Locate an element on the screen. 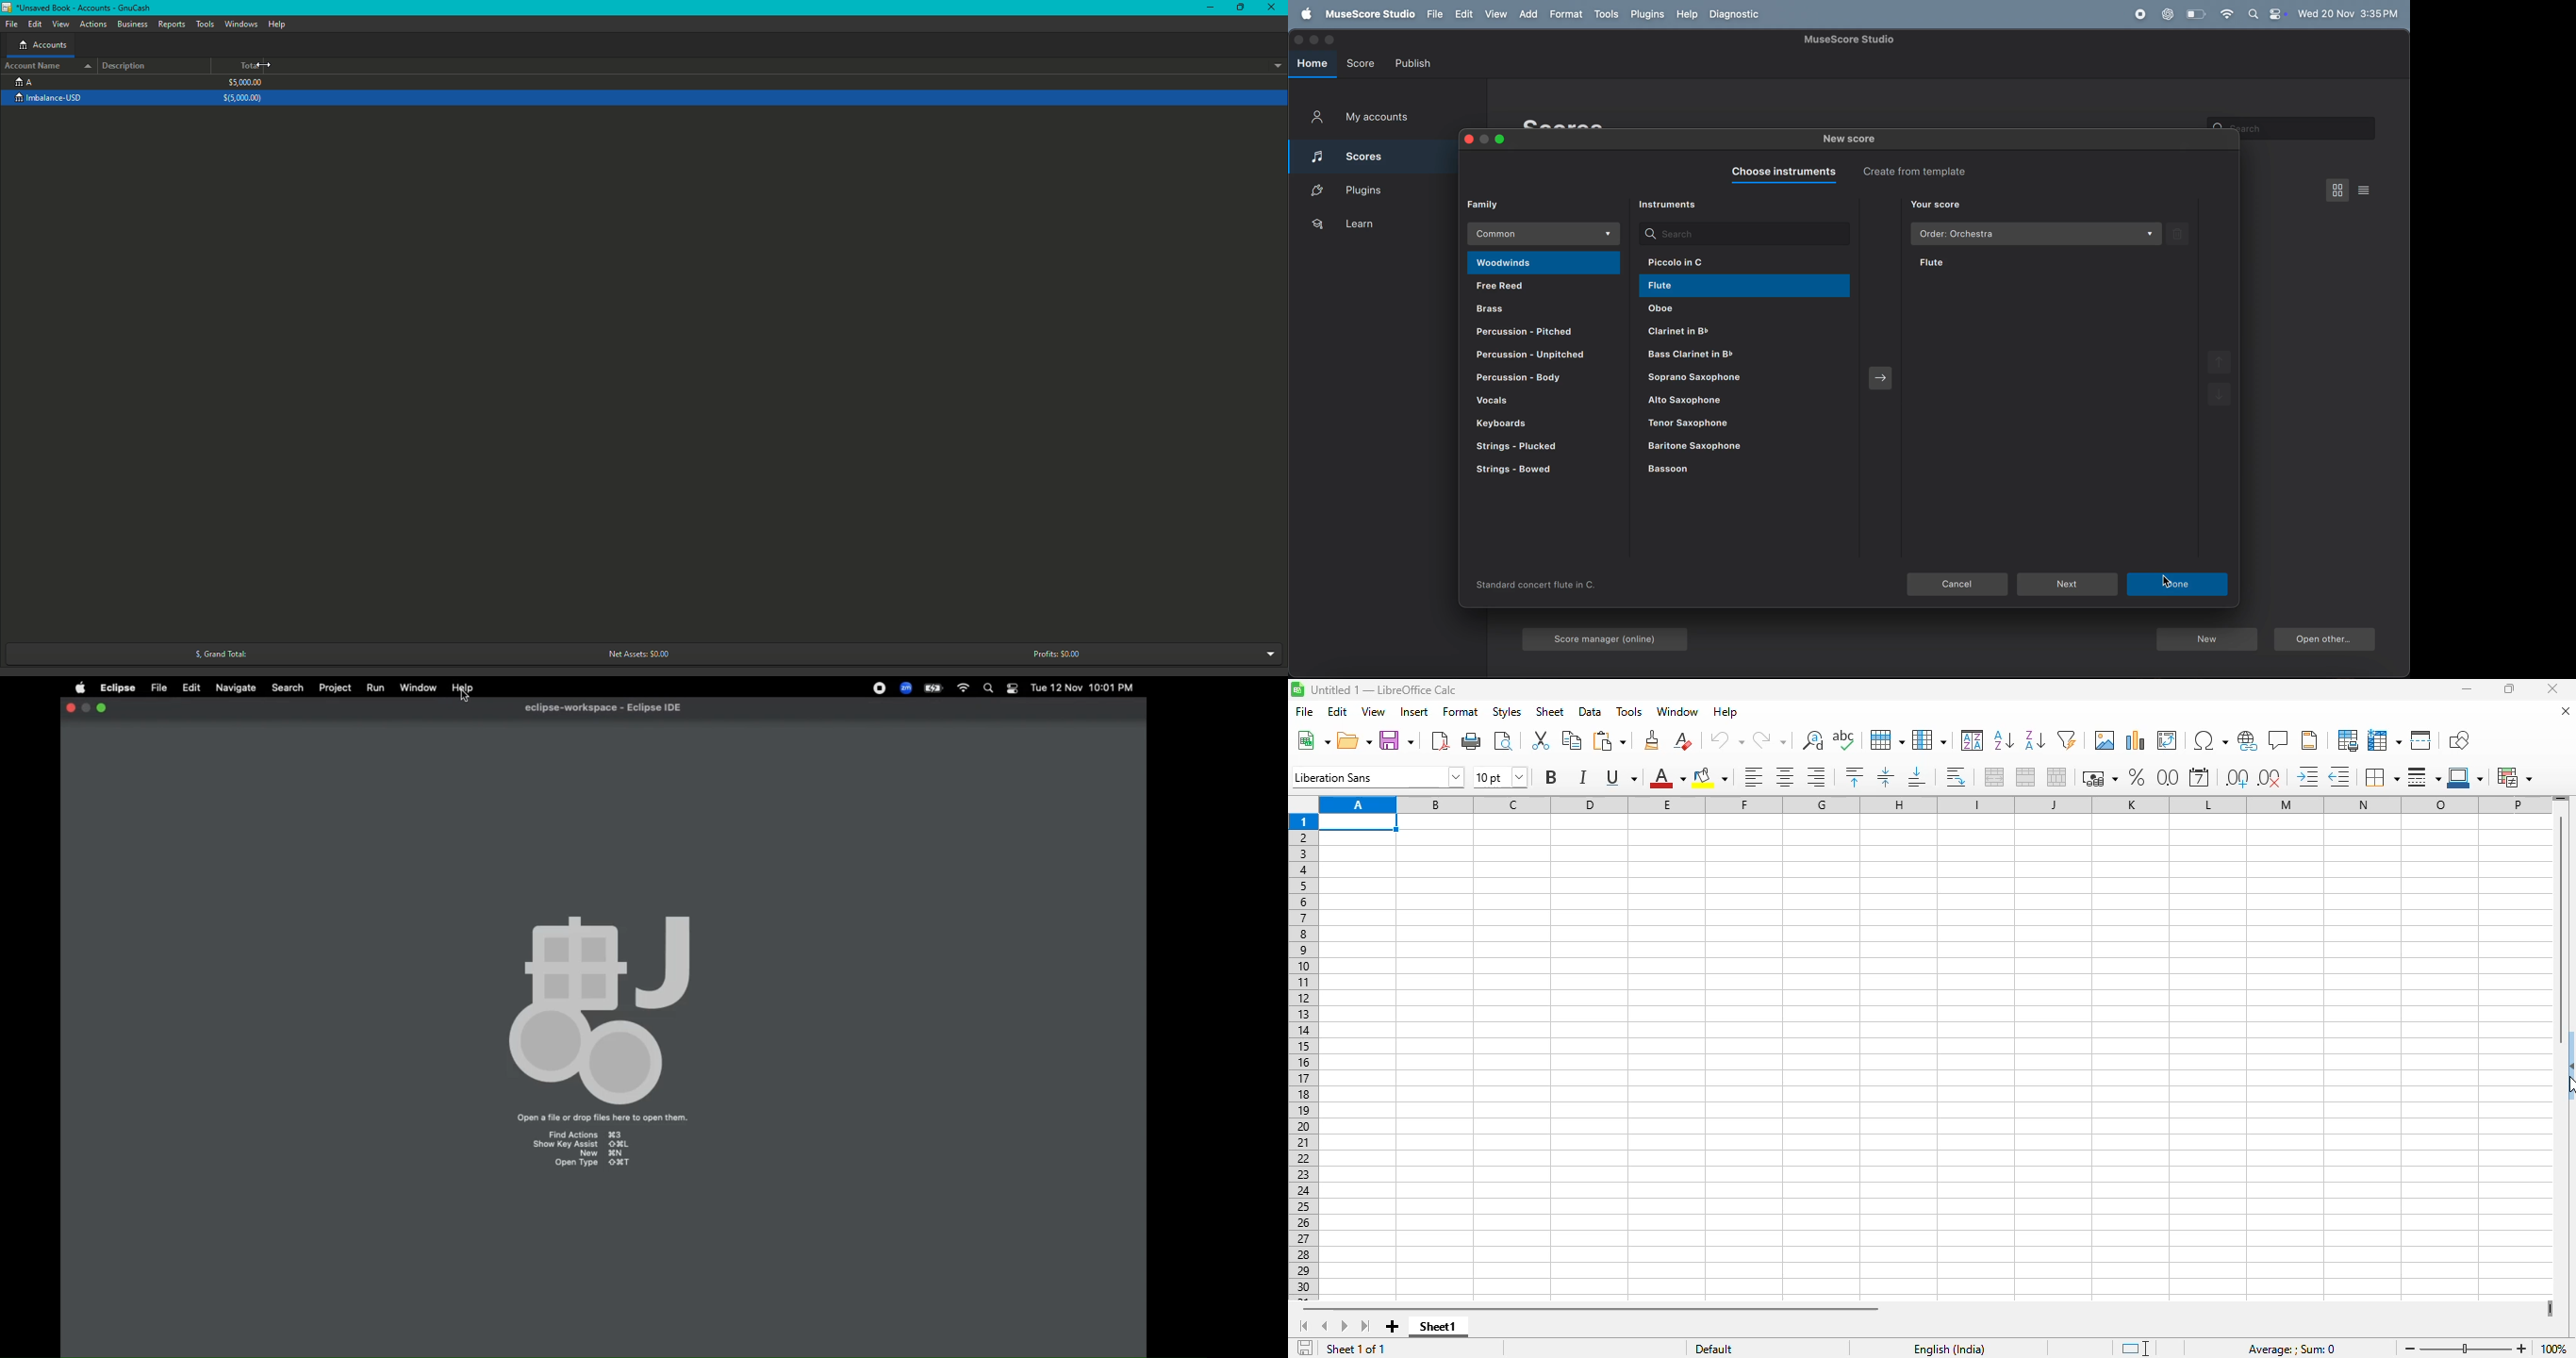  minimize is located at coordinates (2467, 688).